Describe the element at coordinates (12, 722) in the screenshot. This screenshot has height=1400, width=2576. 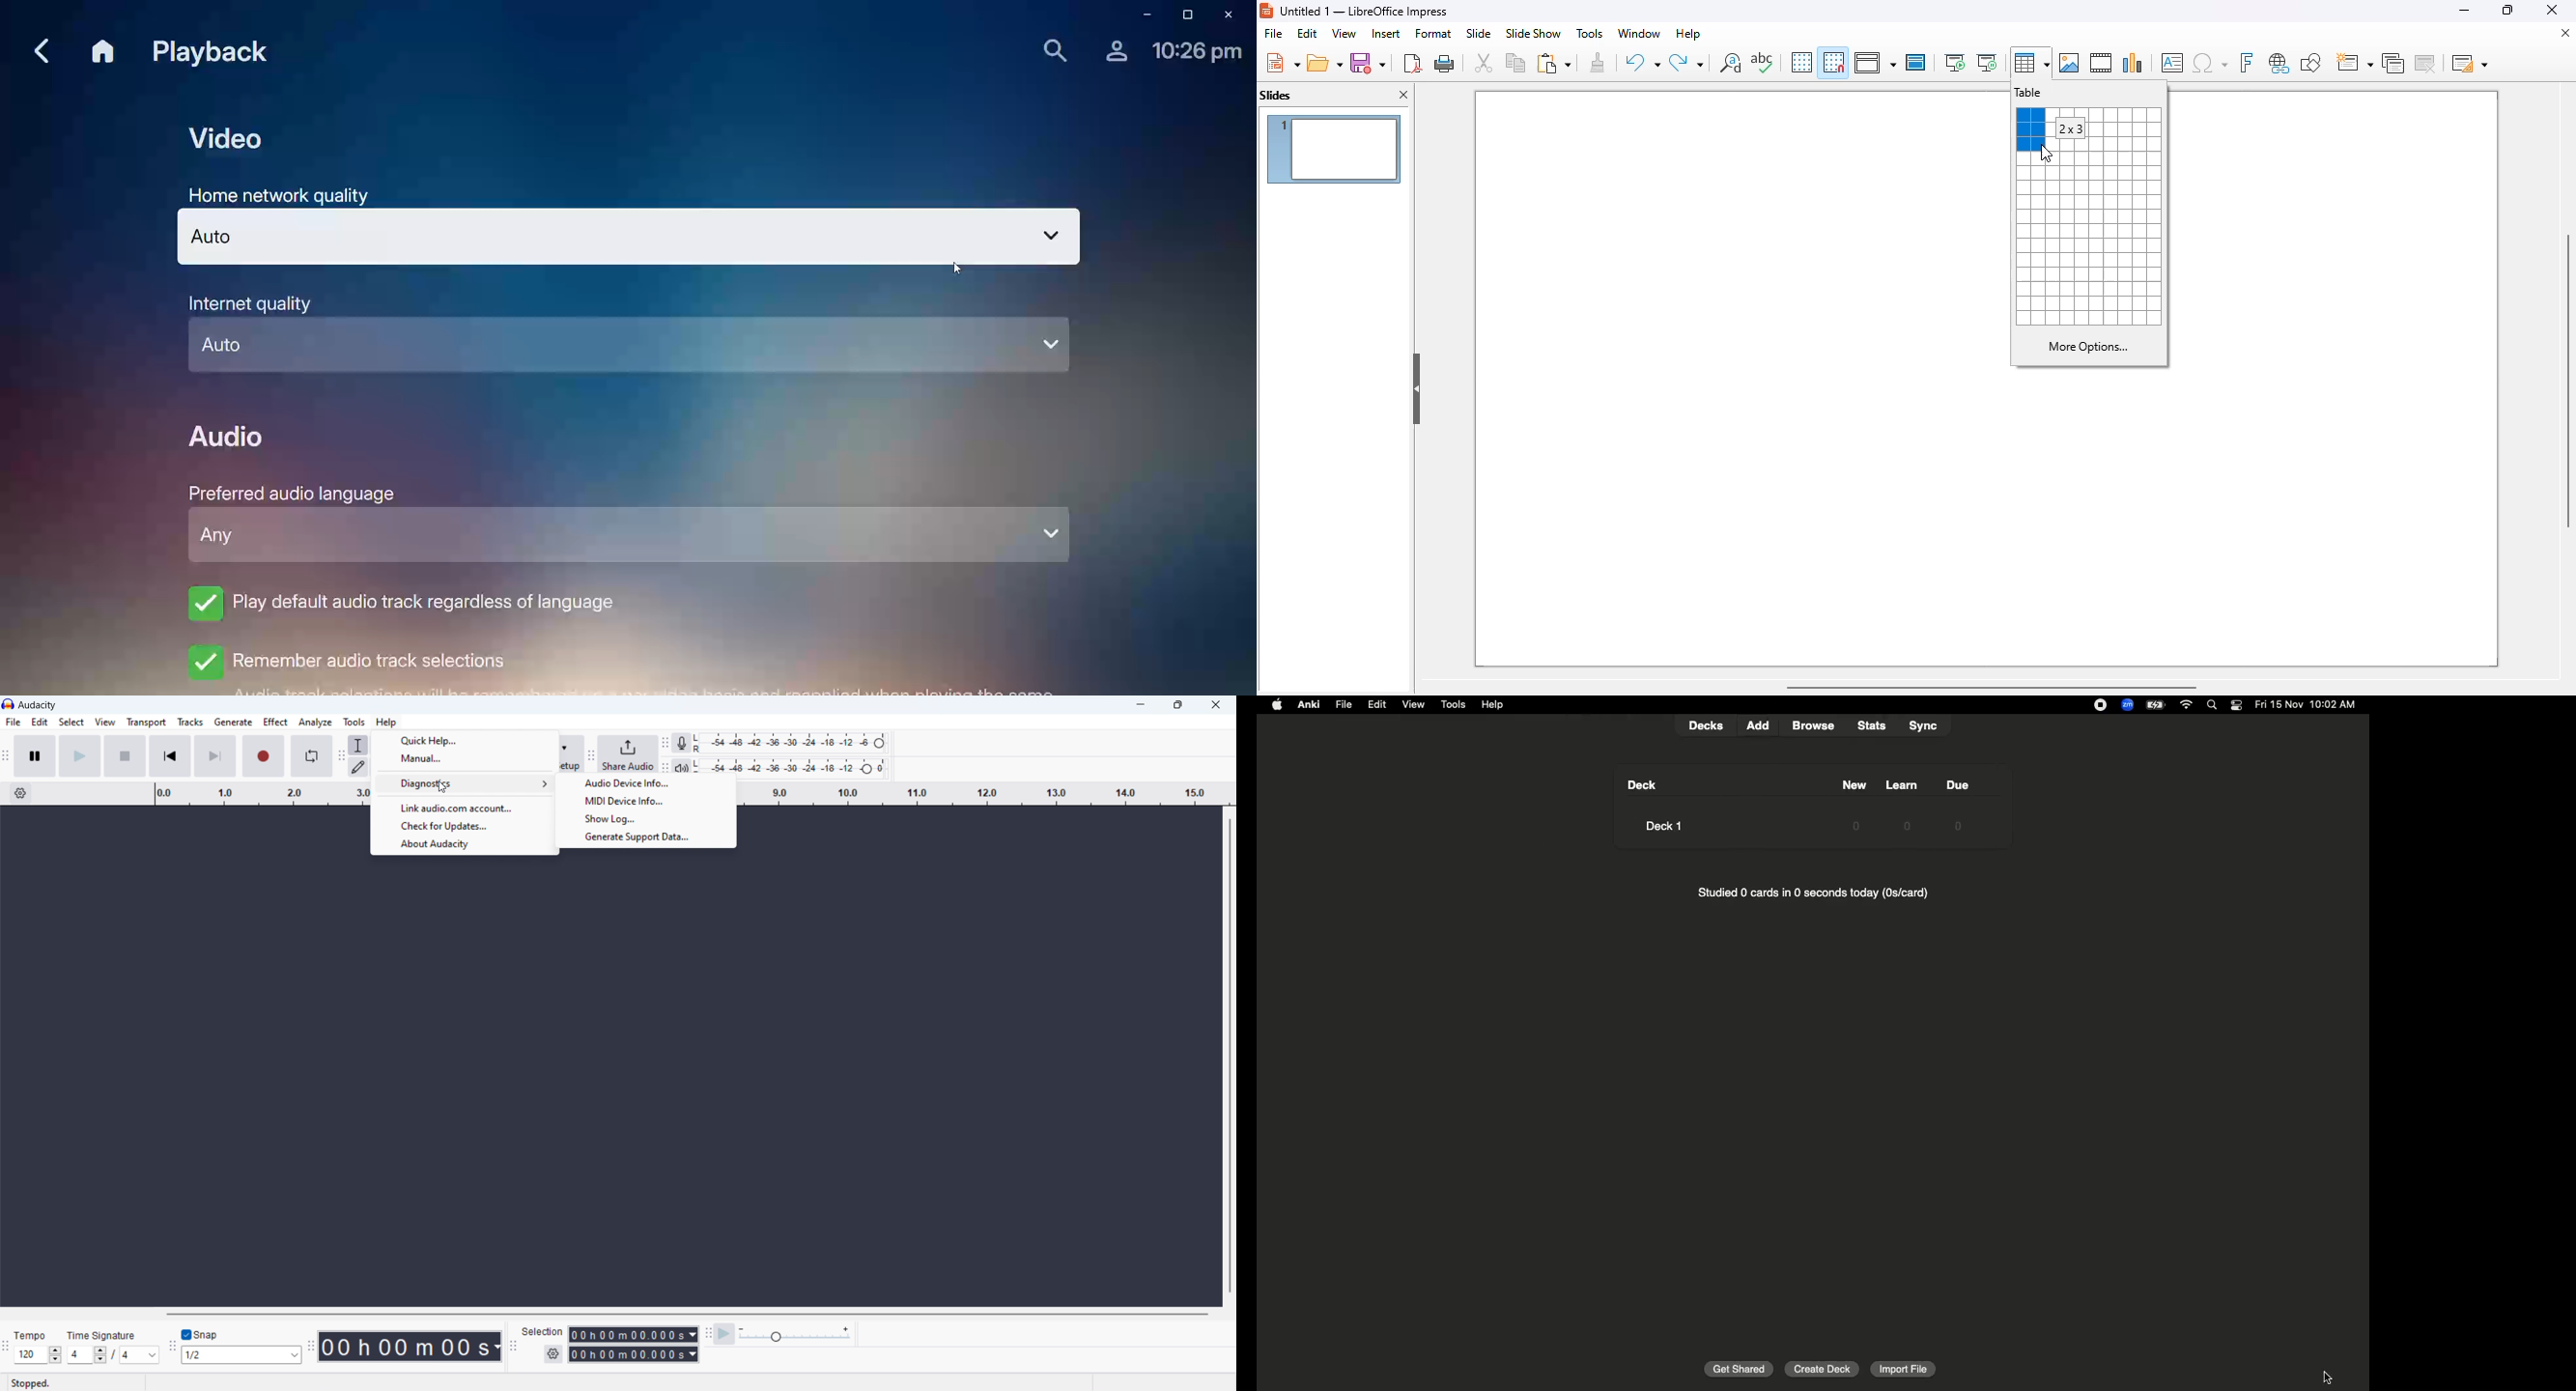
I see `file` at that location.